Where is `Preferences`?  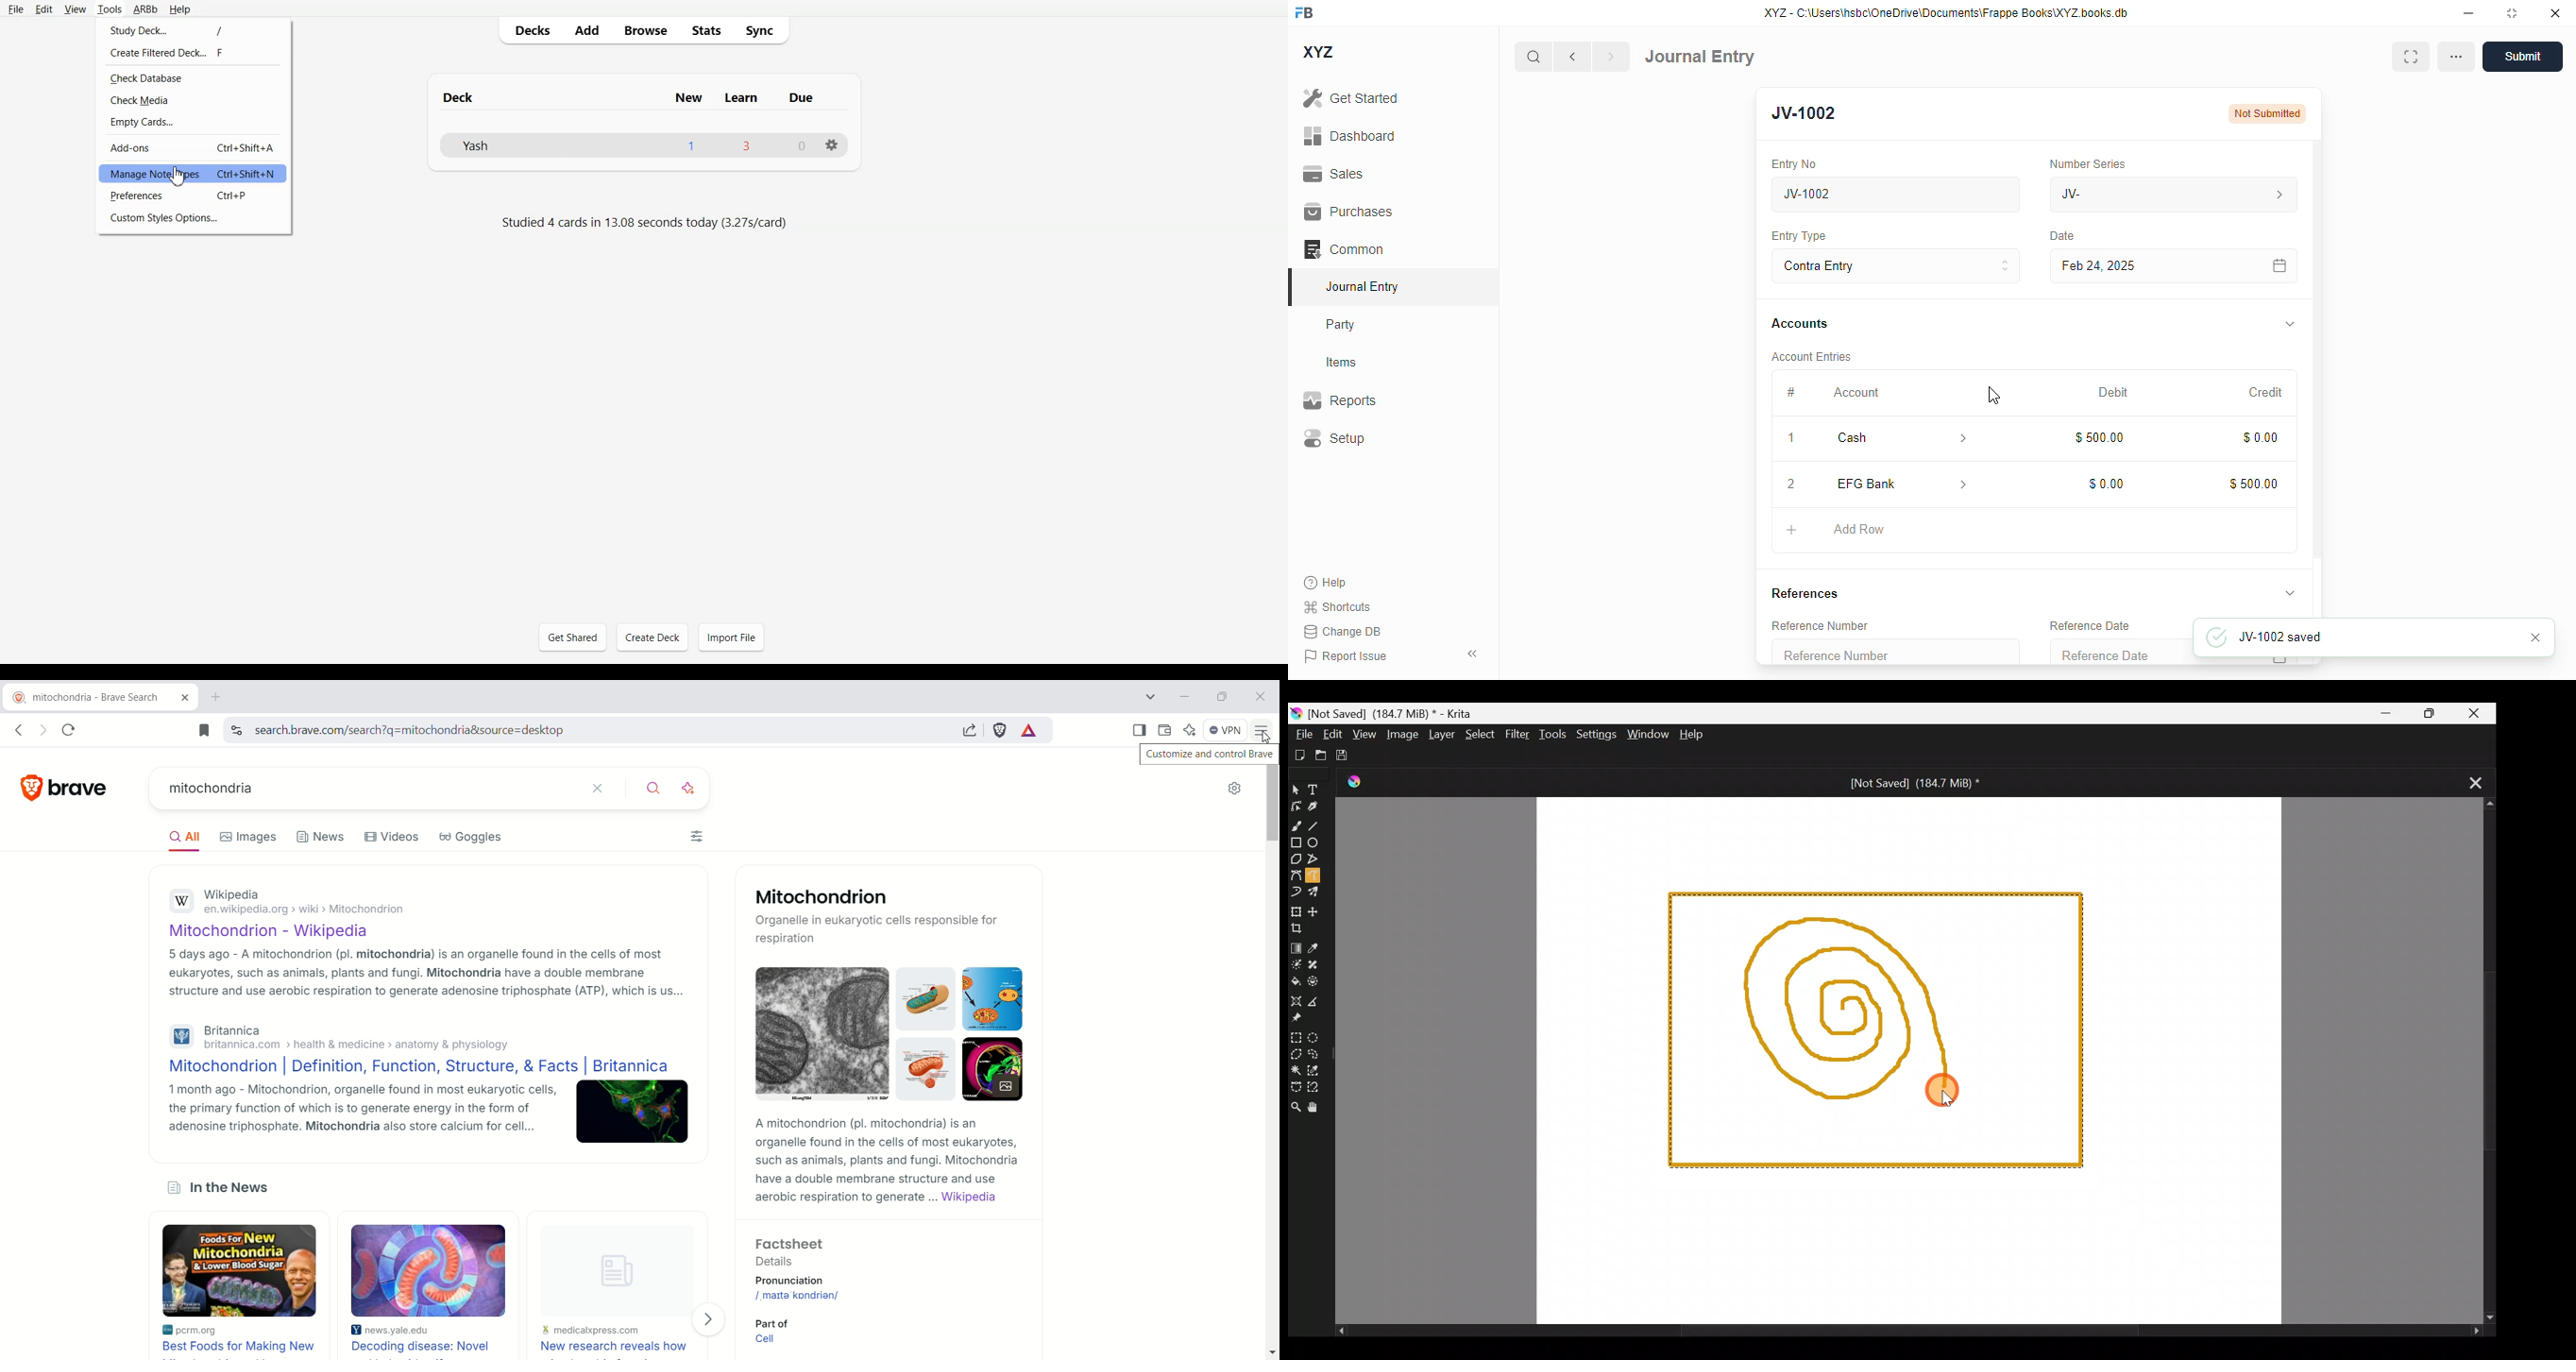 Preferences is located at coordinates (193, 196).